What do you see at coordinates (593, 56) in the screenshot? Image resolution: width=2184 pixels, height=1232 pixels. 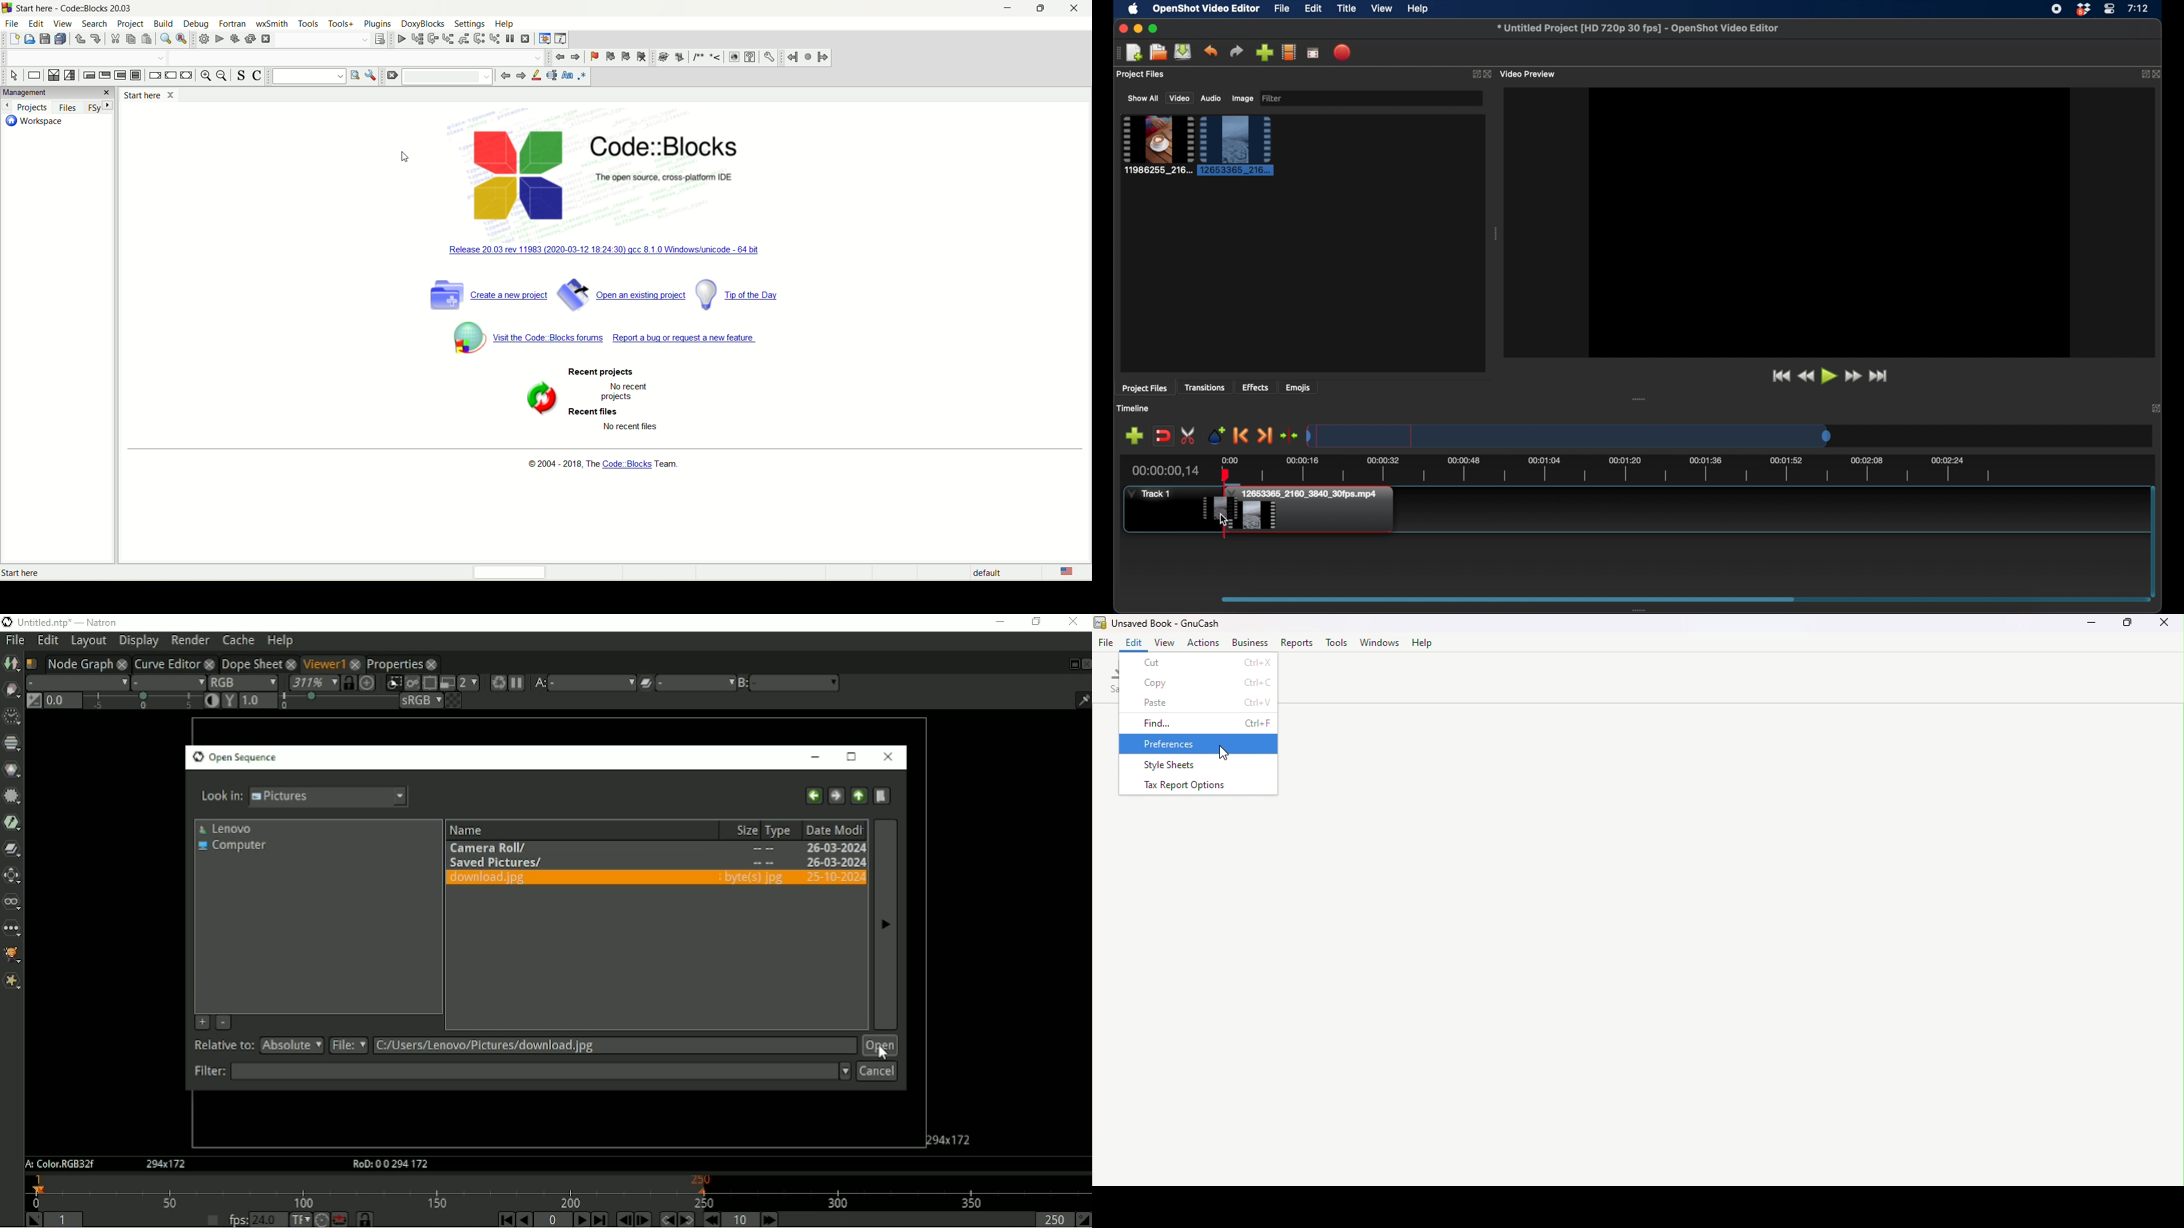 I see `toggle bookmark` at bounding box center [593, 56].